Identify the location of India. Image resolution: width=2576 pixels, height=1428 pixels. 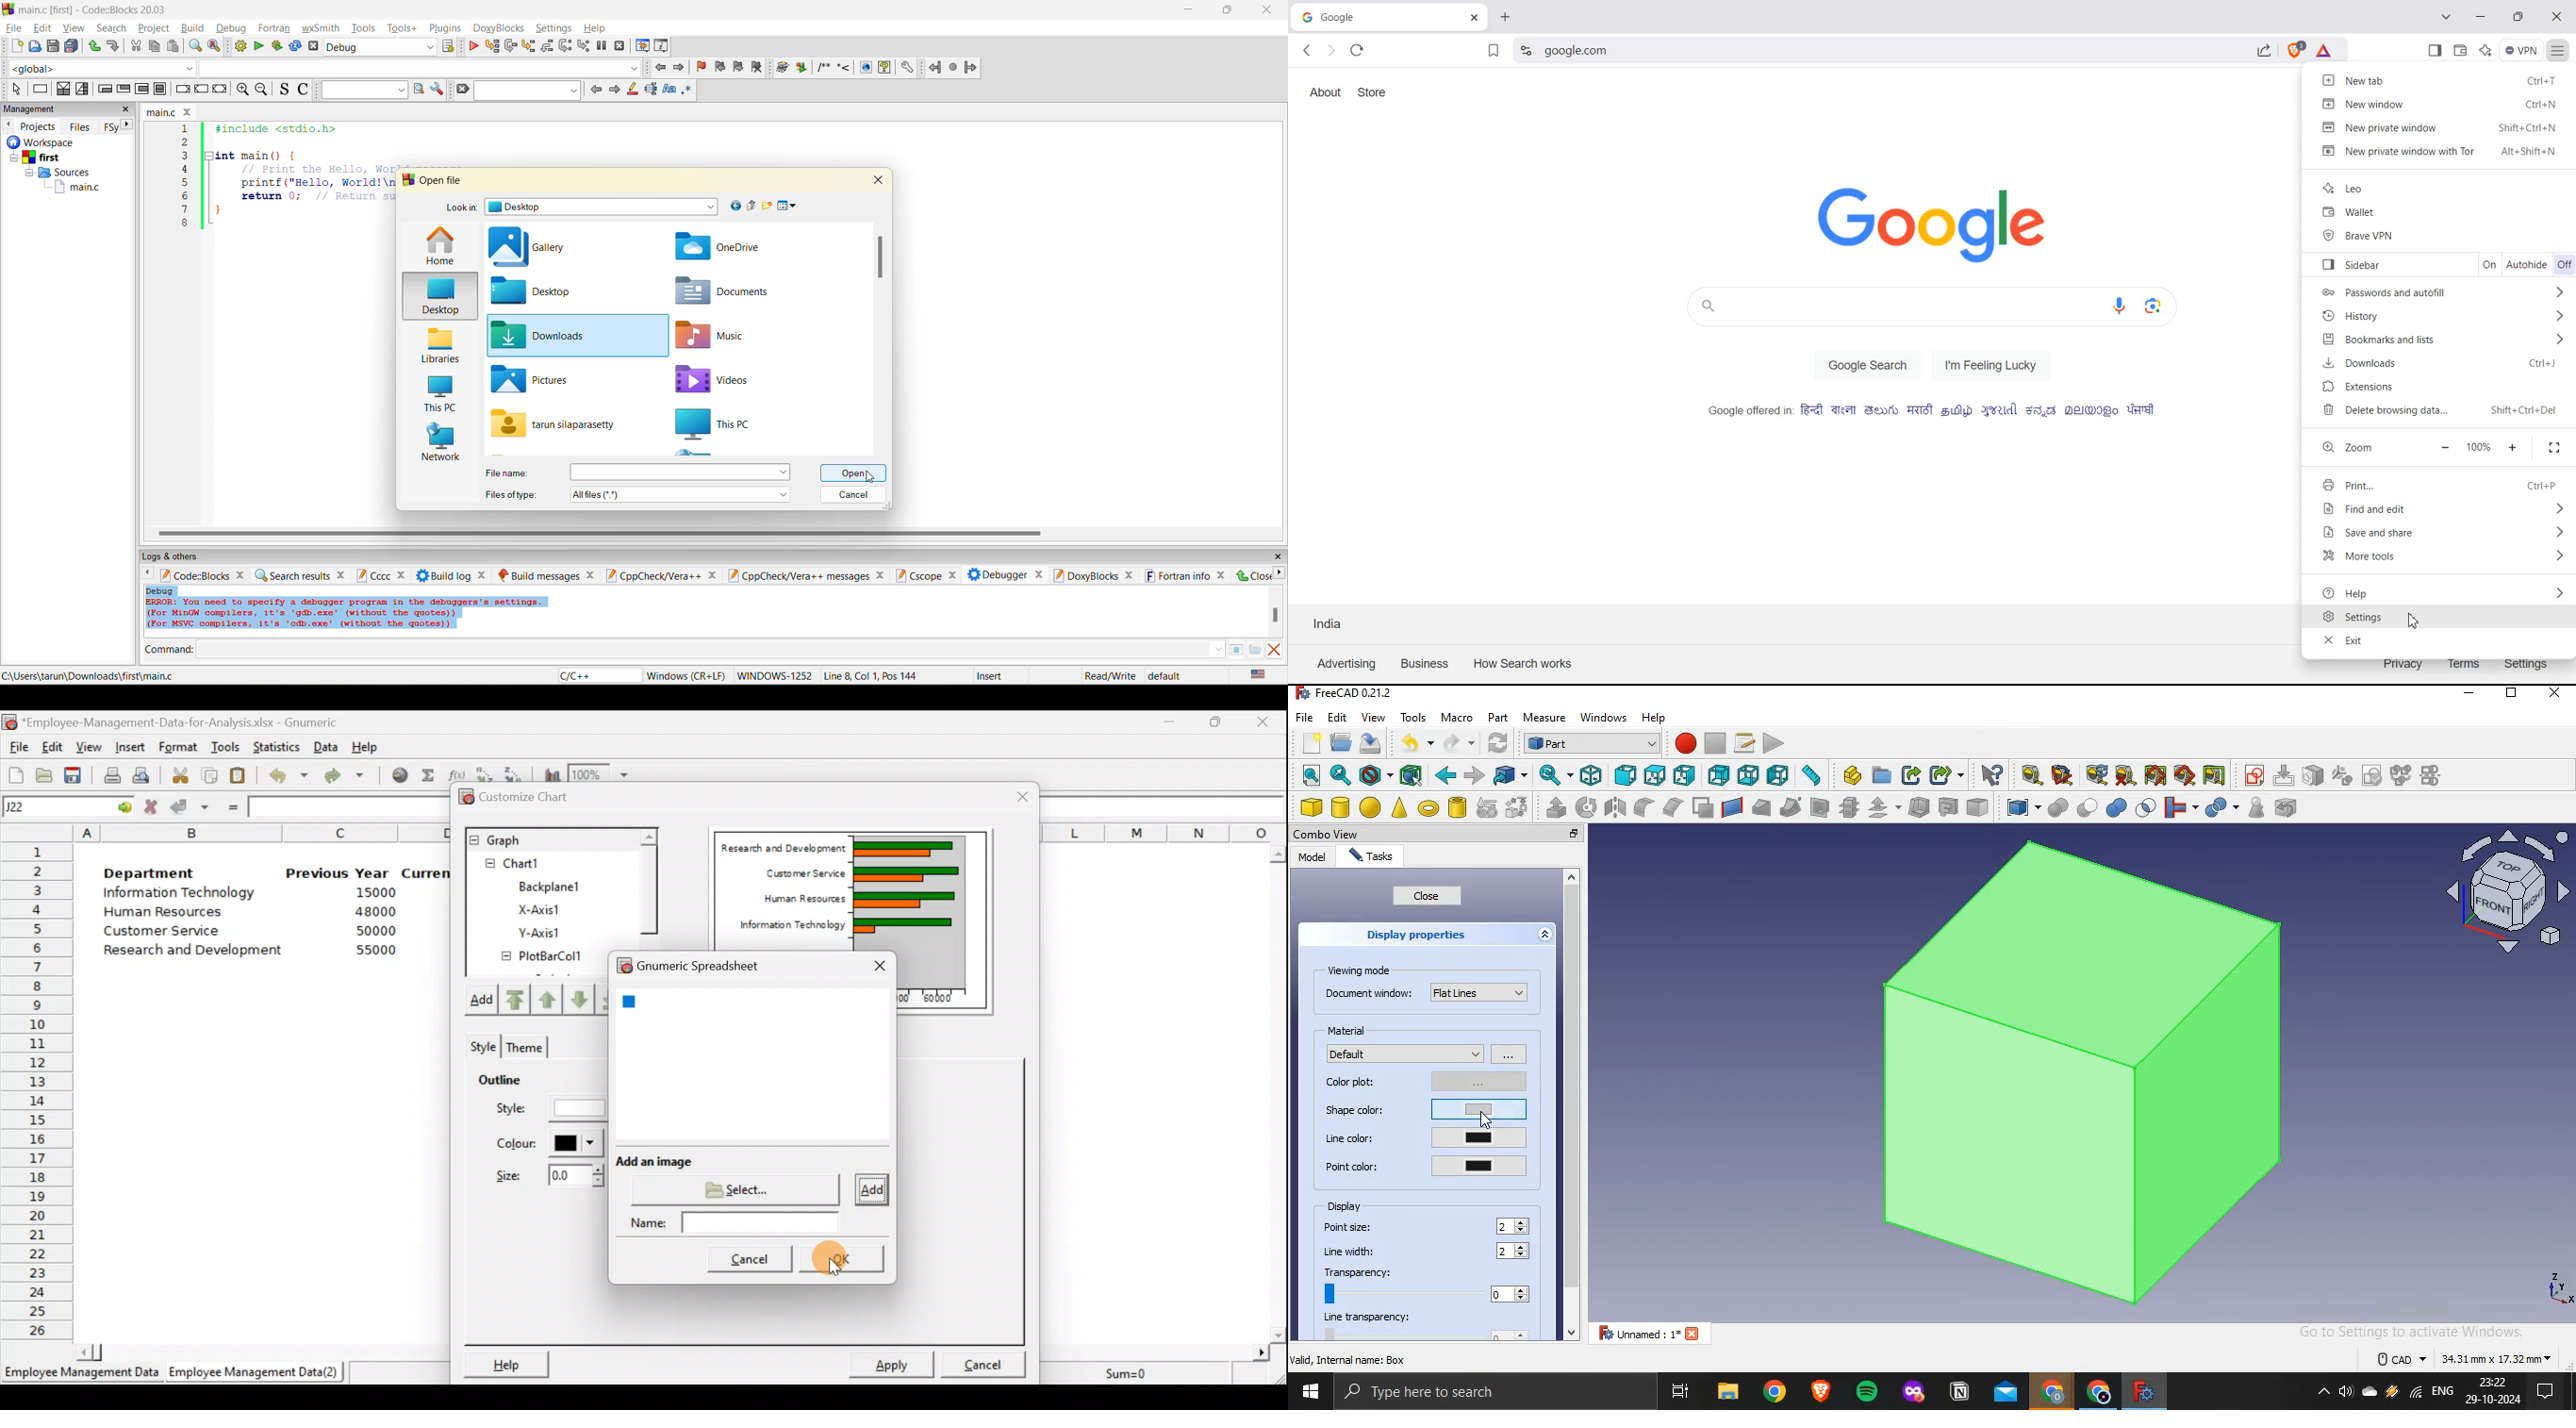
(1328, 623).